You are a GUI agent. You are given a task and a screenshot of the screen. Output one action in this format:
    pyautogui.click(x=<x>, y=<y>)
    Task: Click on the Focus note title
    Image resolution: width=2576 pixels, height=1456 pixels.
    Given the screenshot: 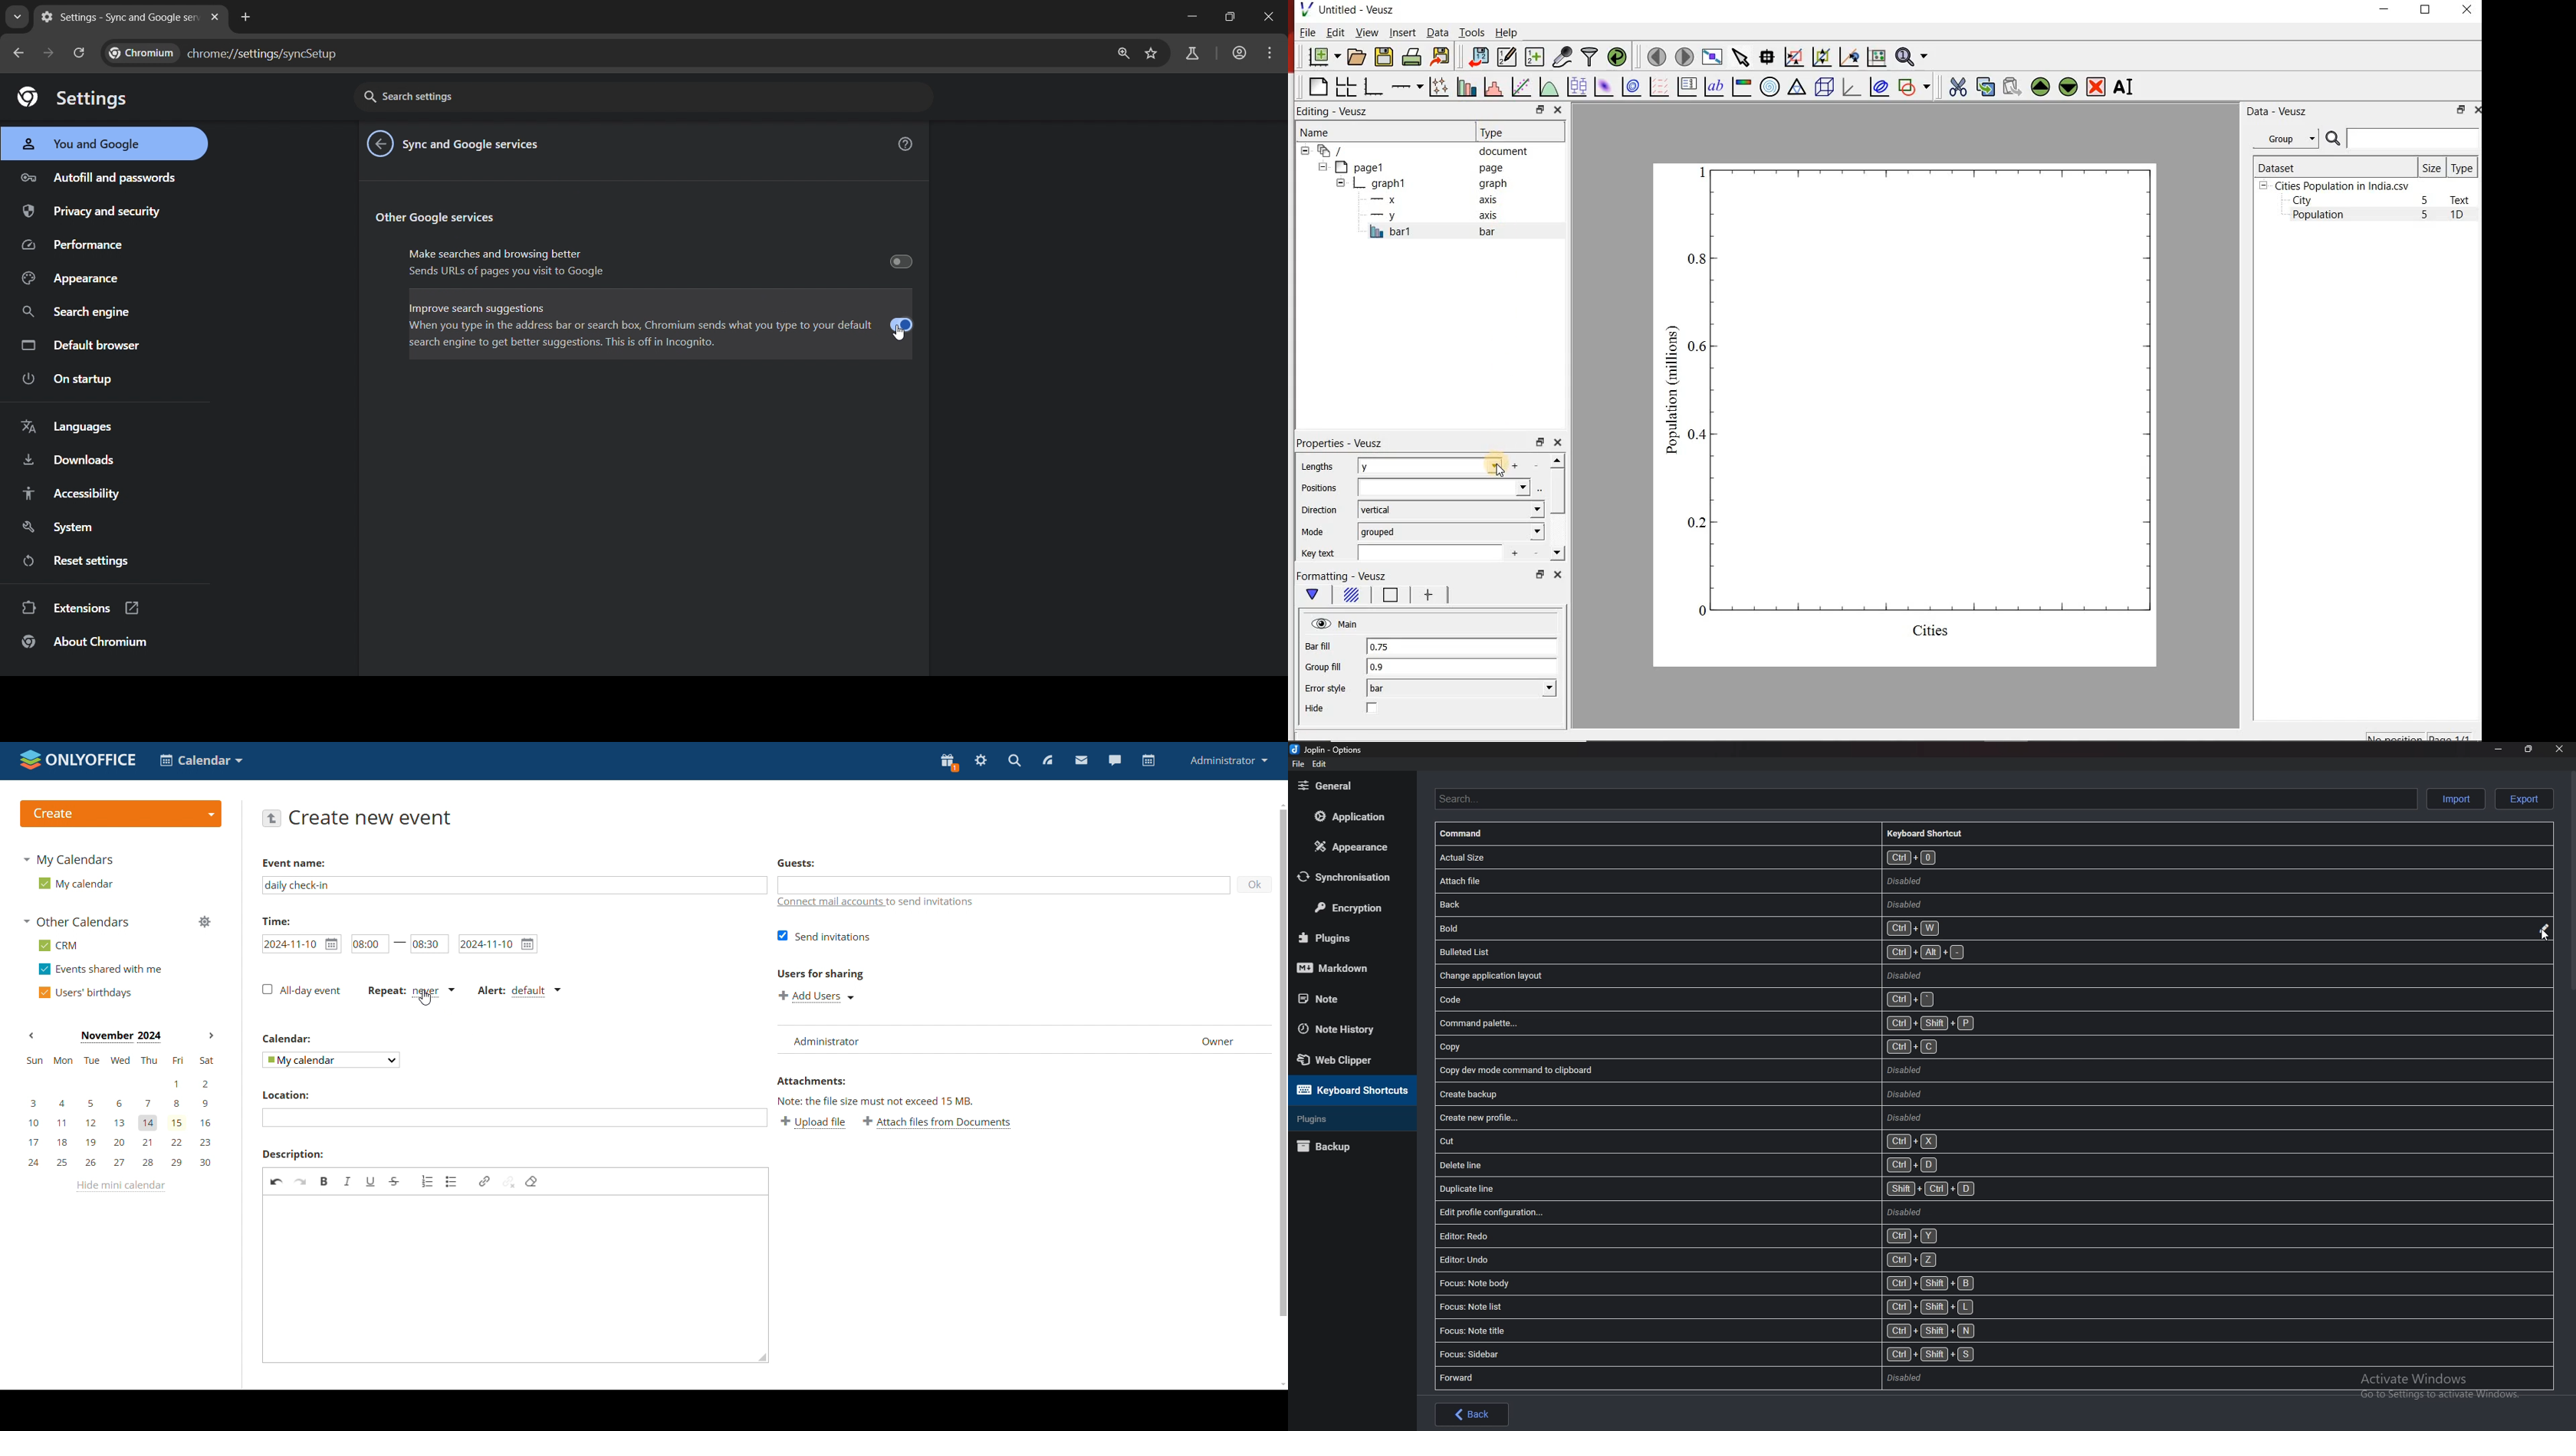 What is the action you would take?
    pyautogui.click(x=1738, y=1331)
    